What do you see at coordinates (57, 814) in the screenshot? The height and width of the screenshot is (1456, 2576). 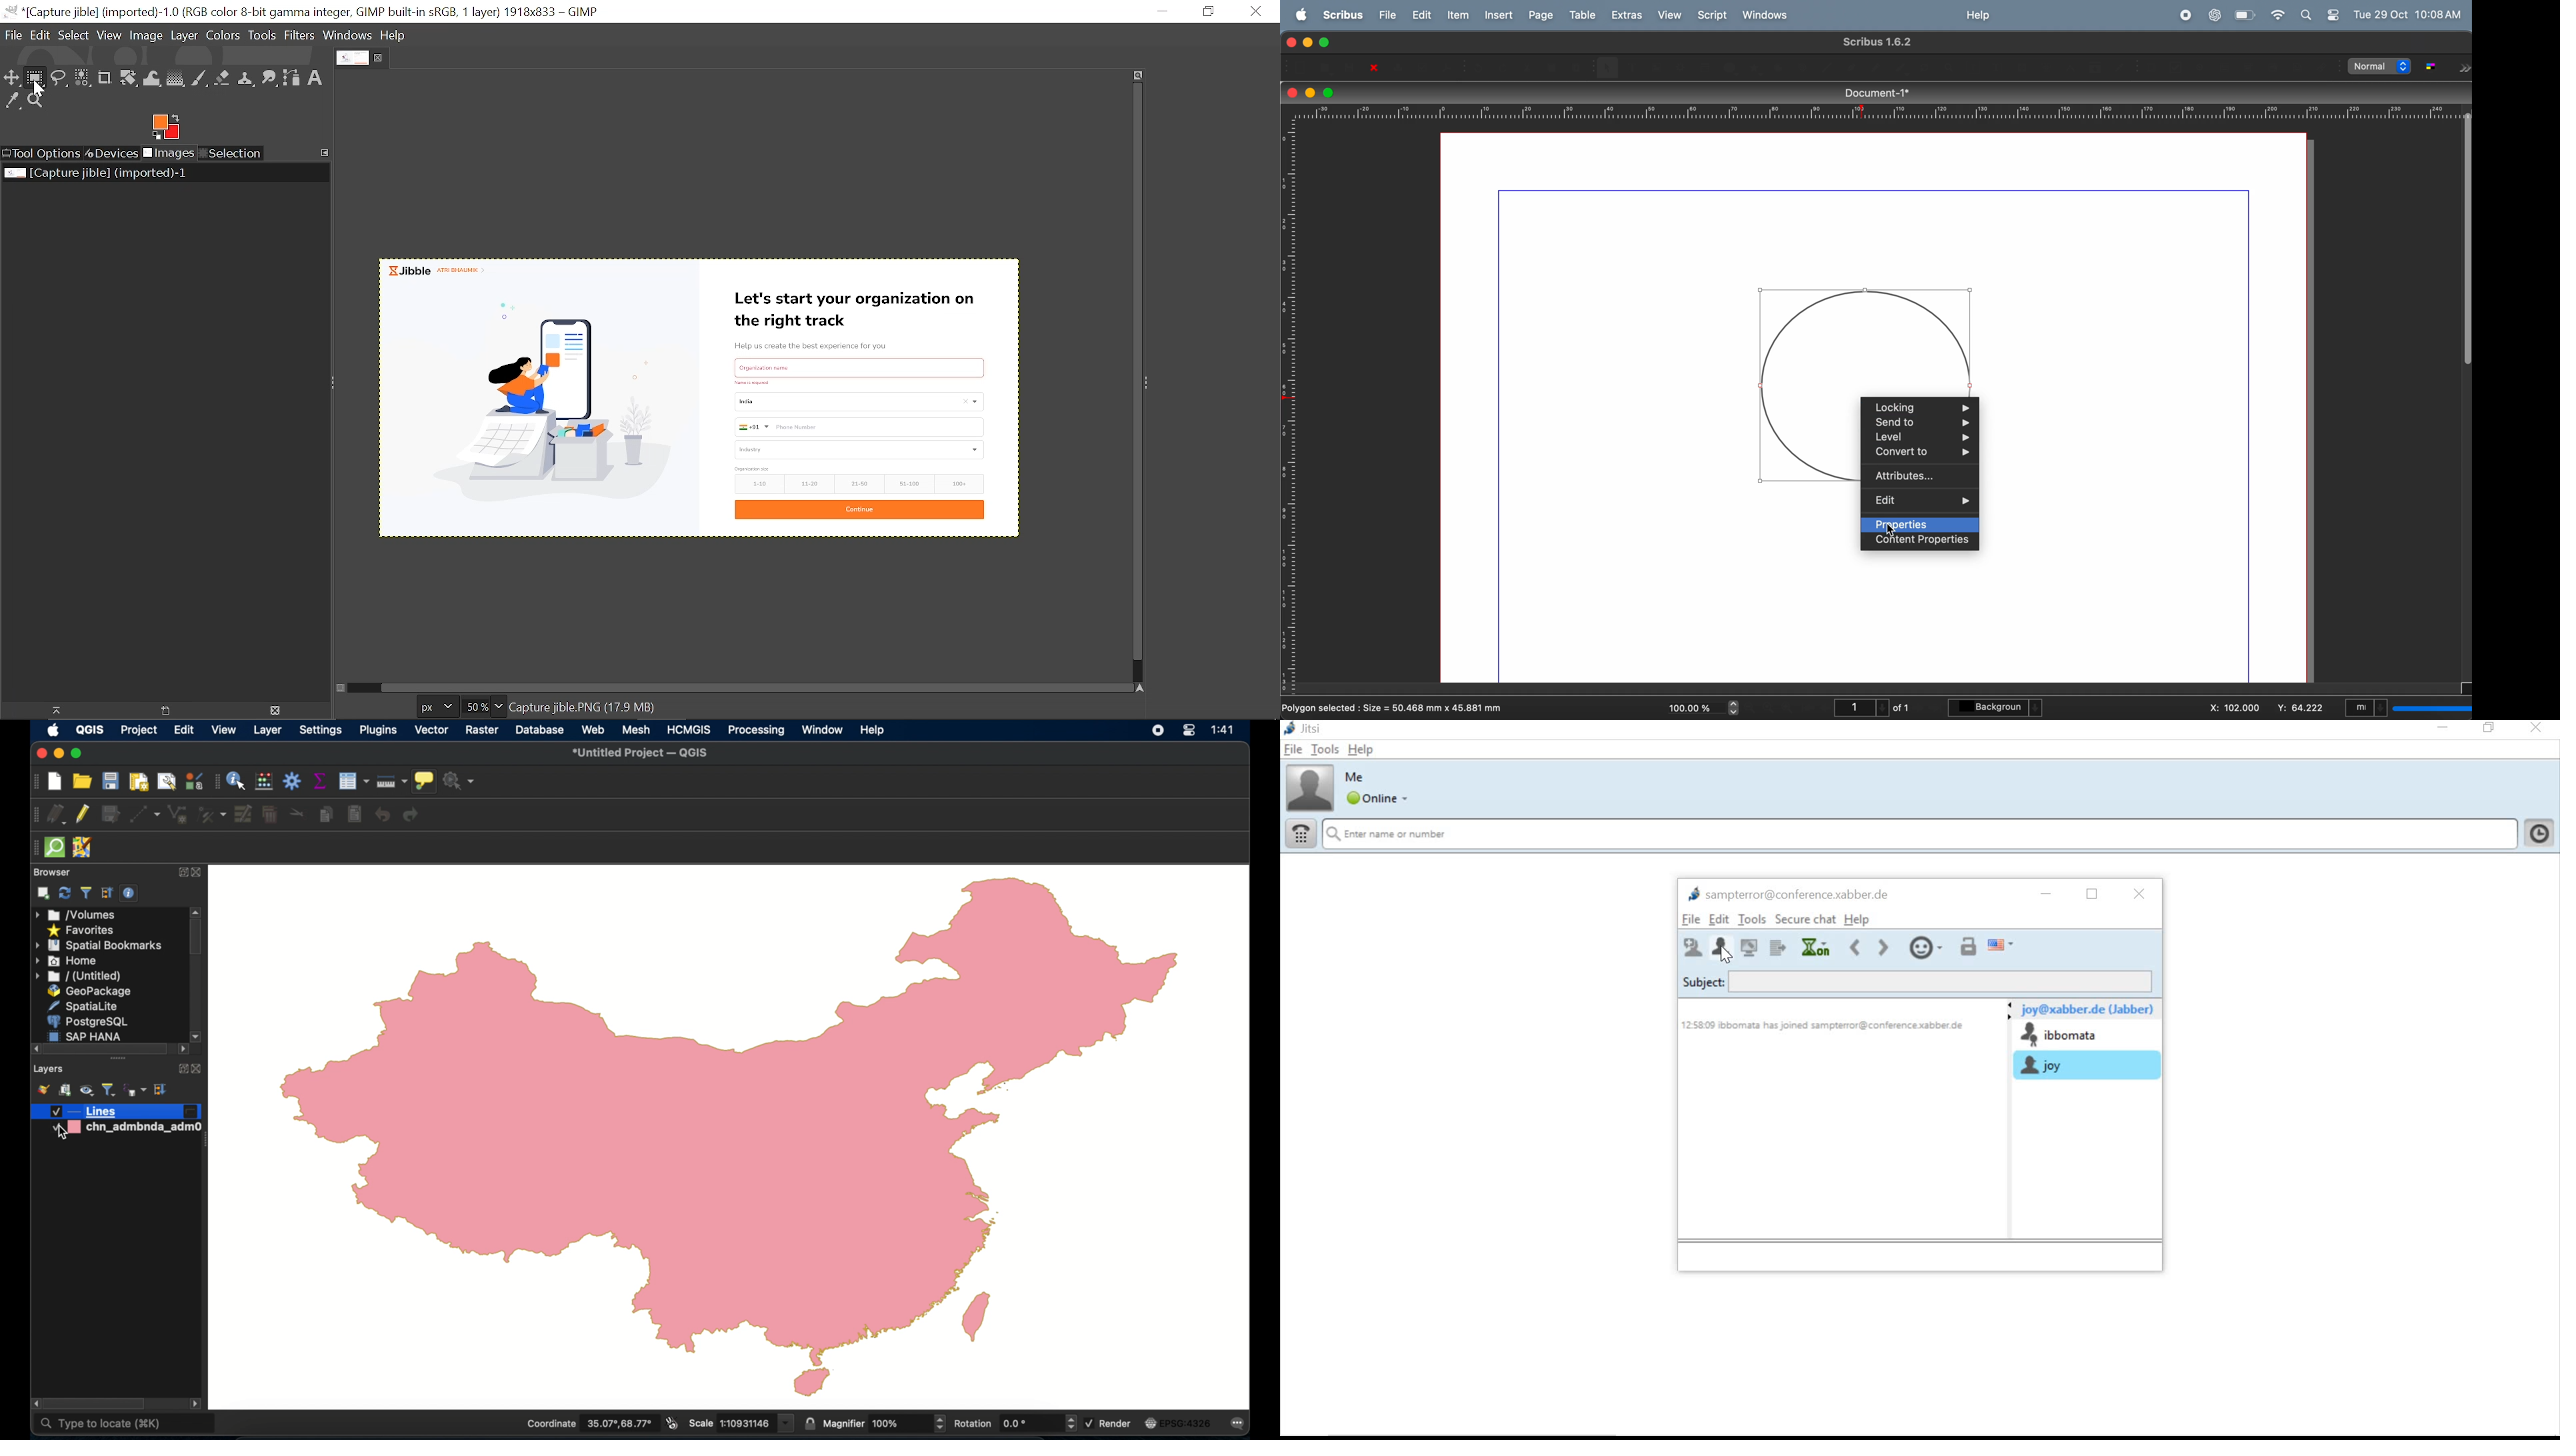 I see `current edits` at bounding box center [57, 814].